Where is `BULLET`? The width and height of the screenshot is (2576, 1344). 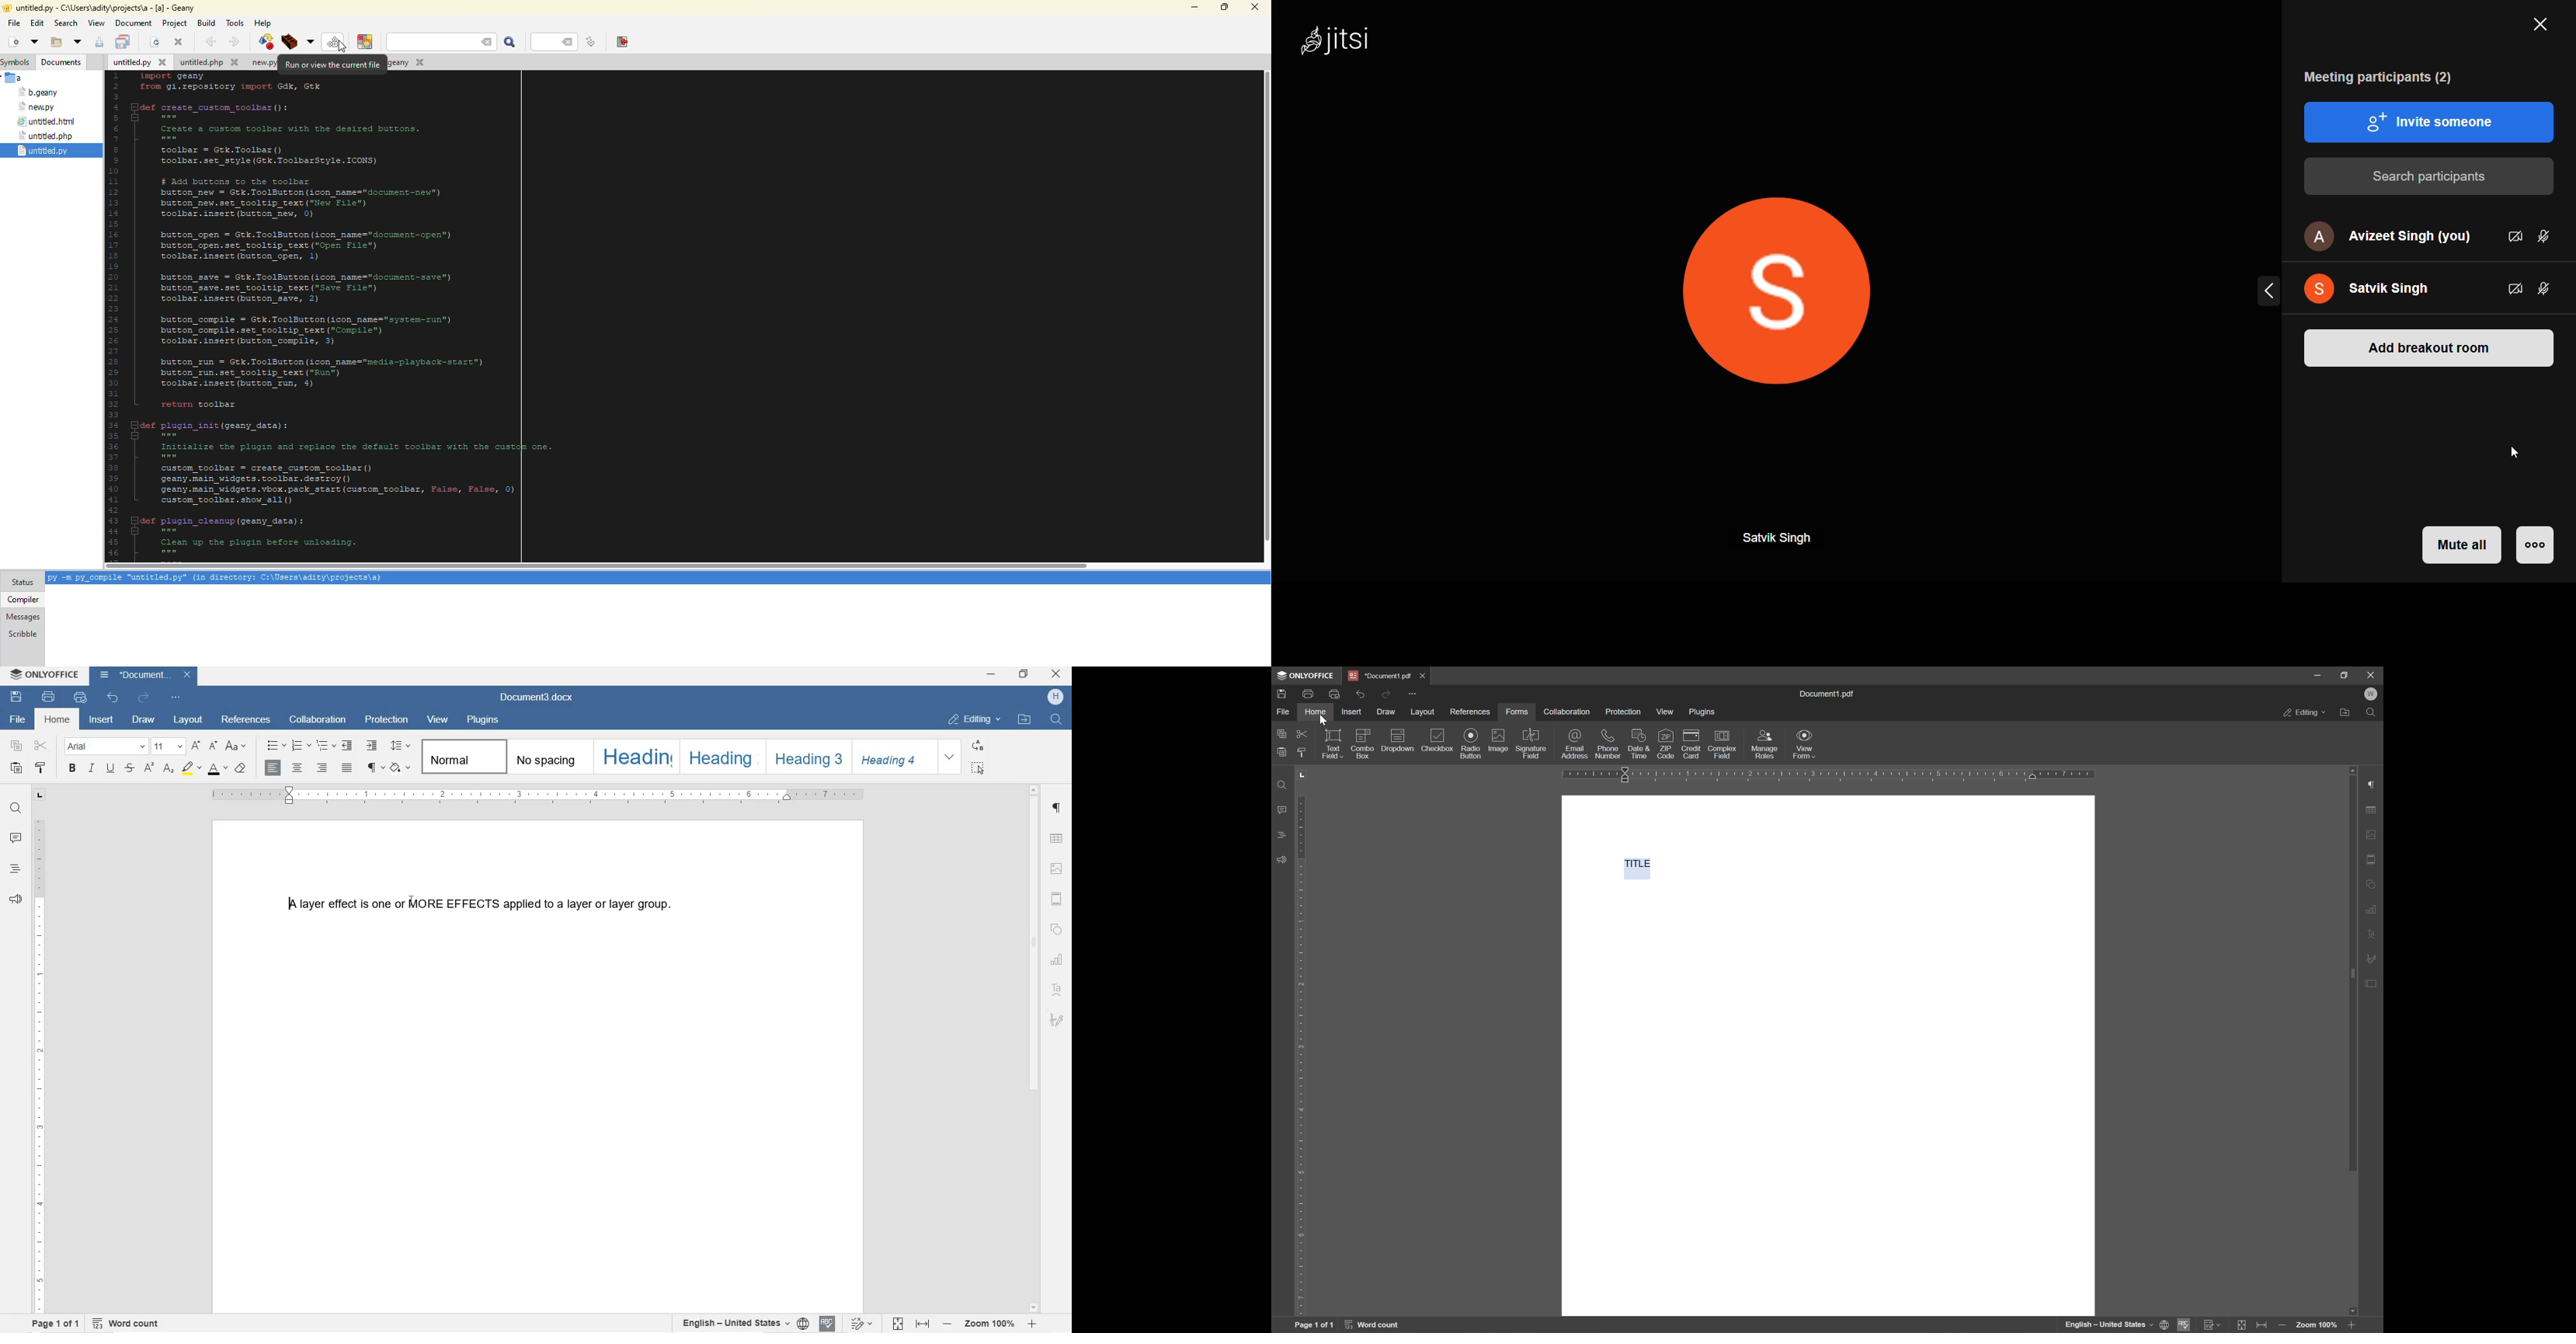 BULLET is located at coordinates (276, 746).